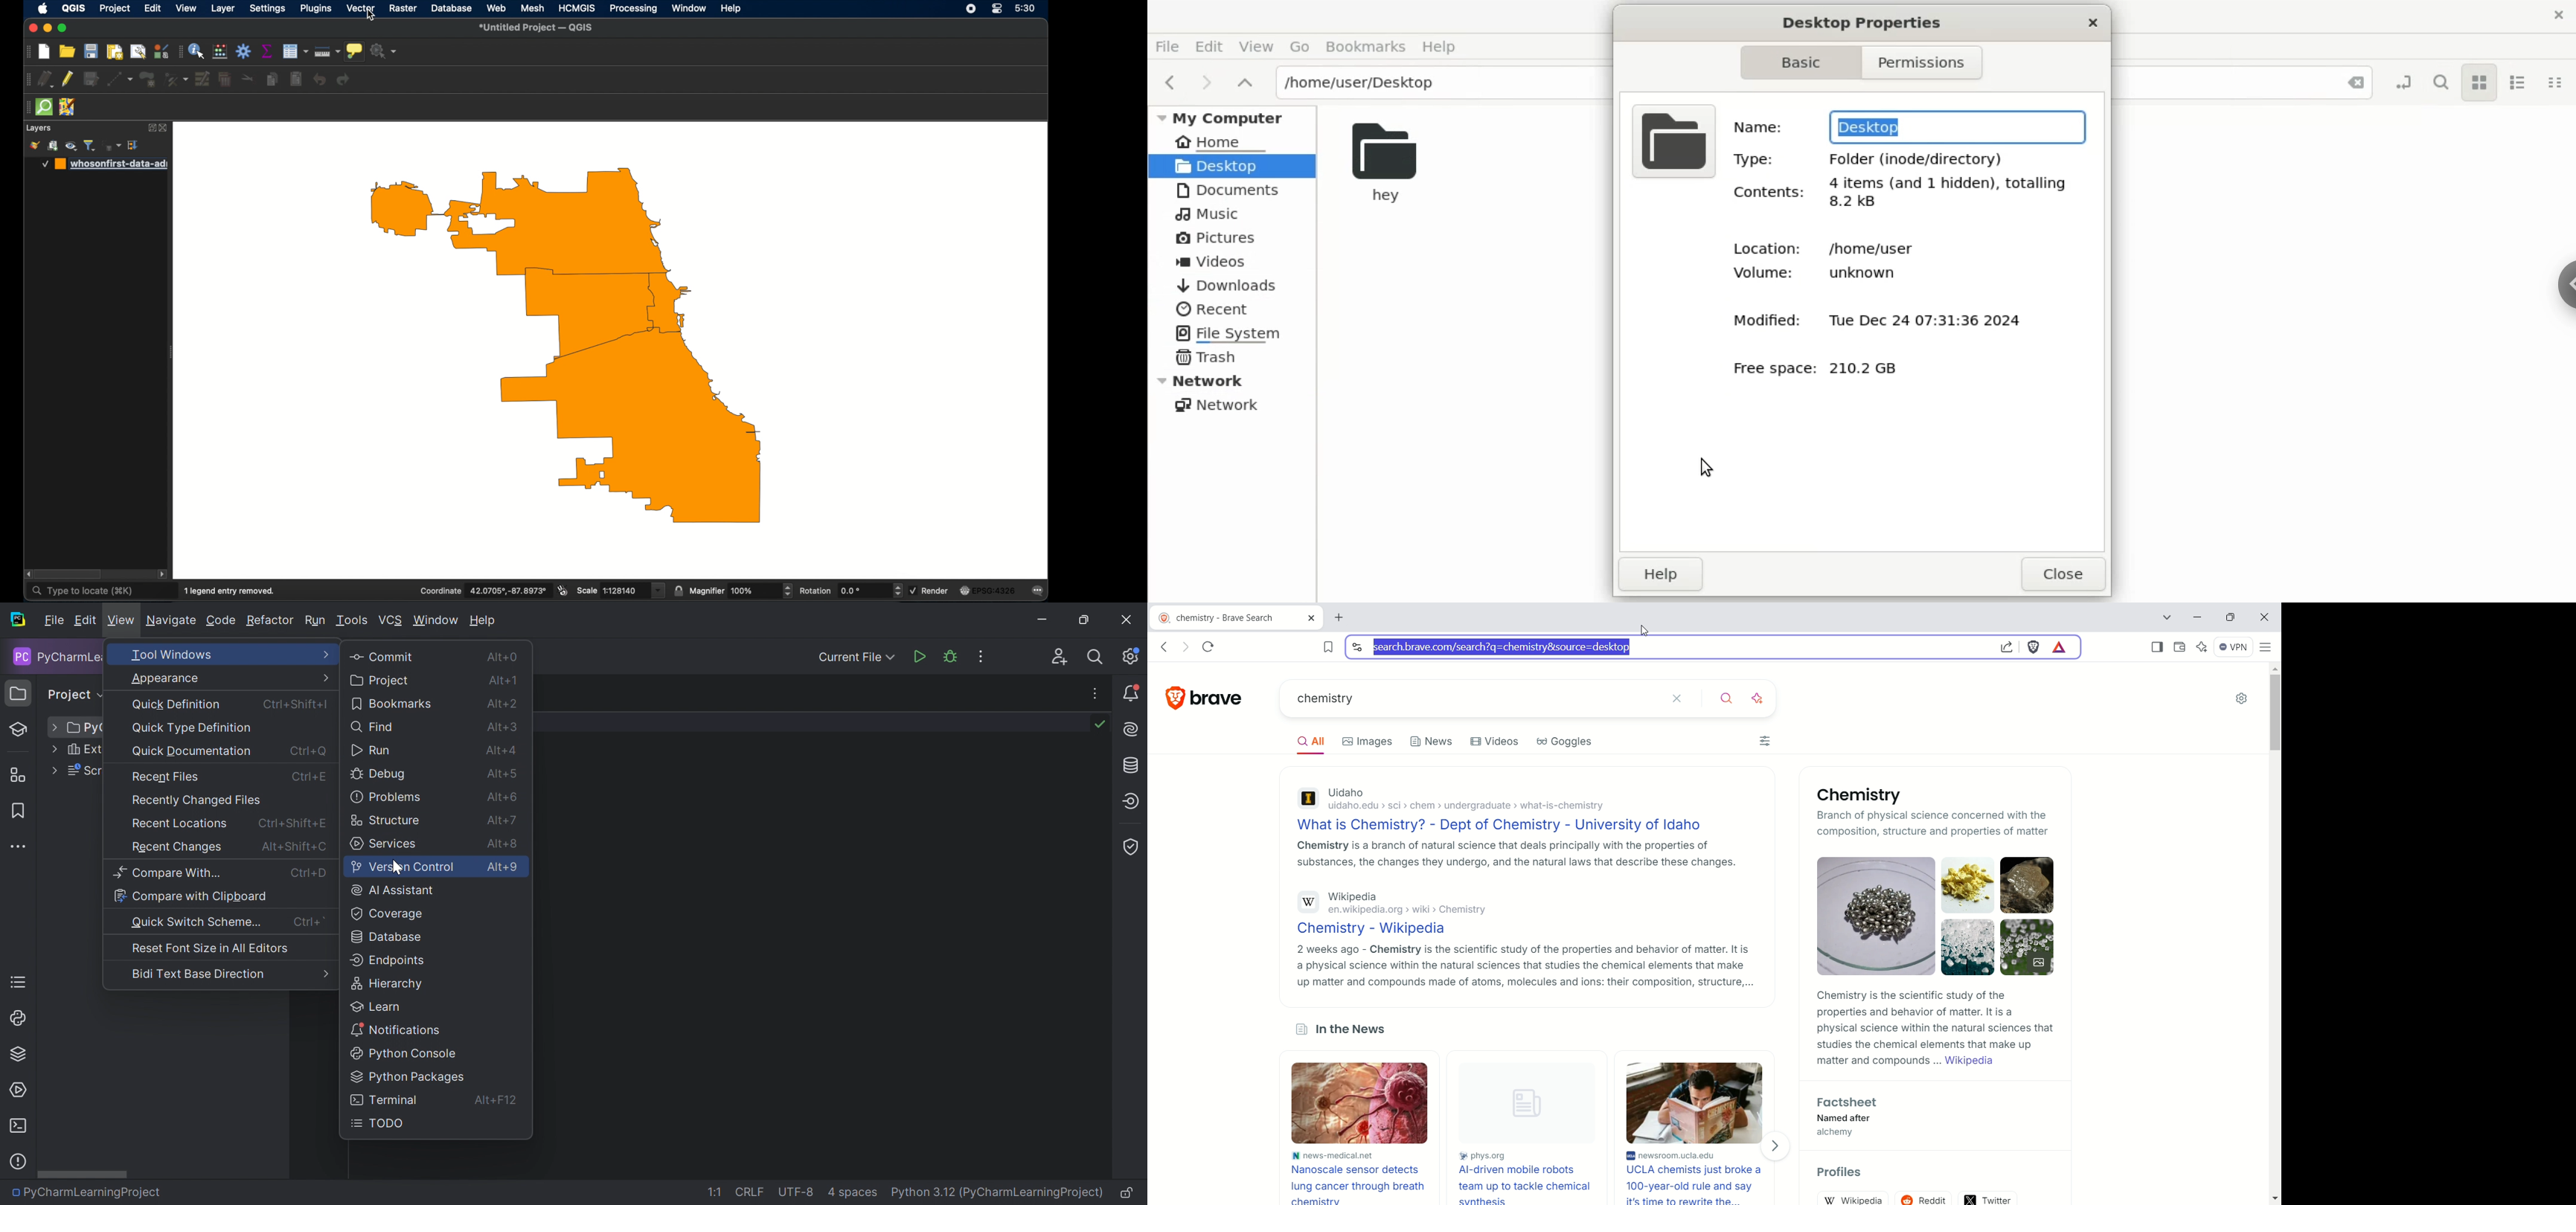  I want to click on settings, so click(269, 8).